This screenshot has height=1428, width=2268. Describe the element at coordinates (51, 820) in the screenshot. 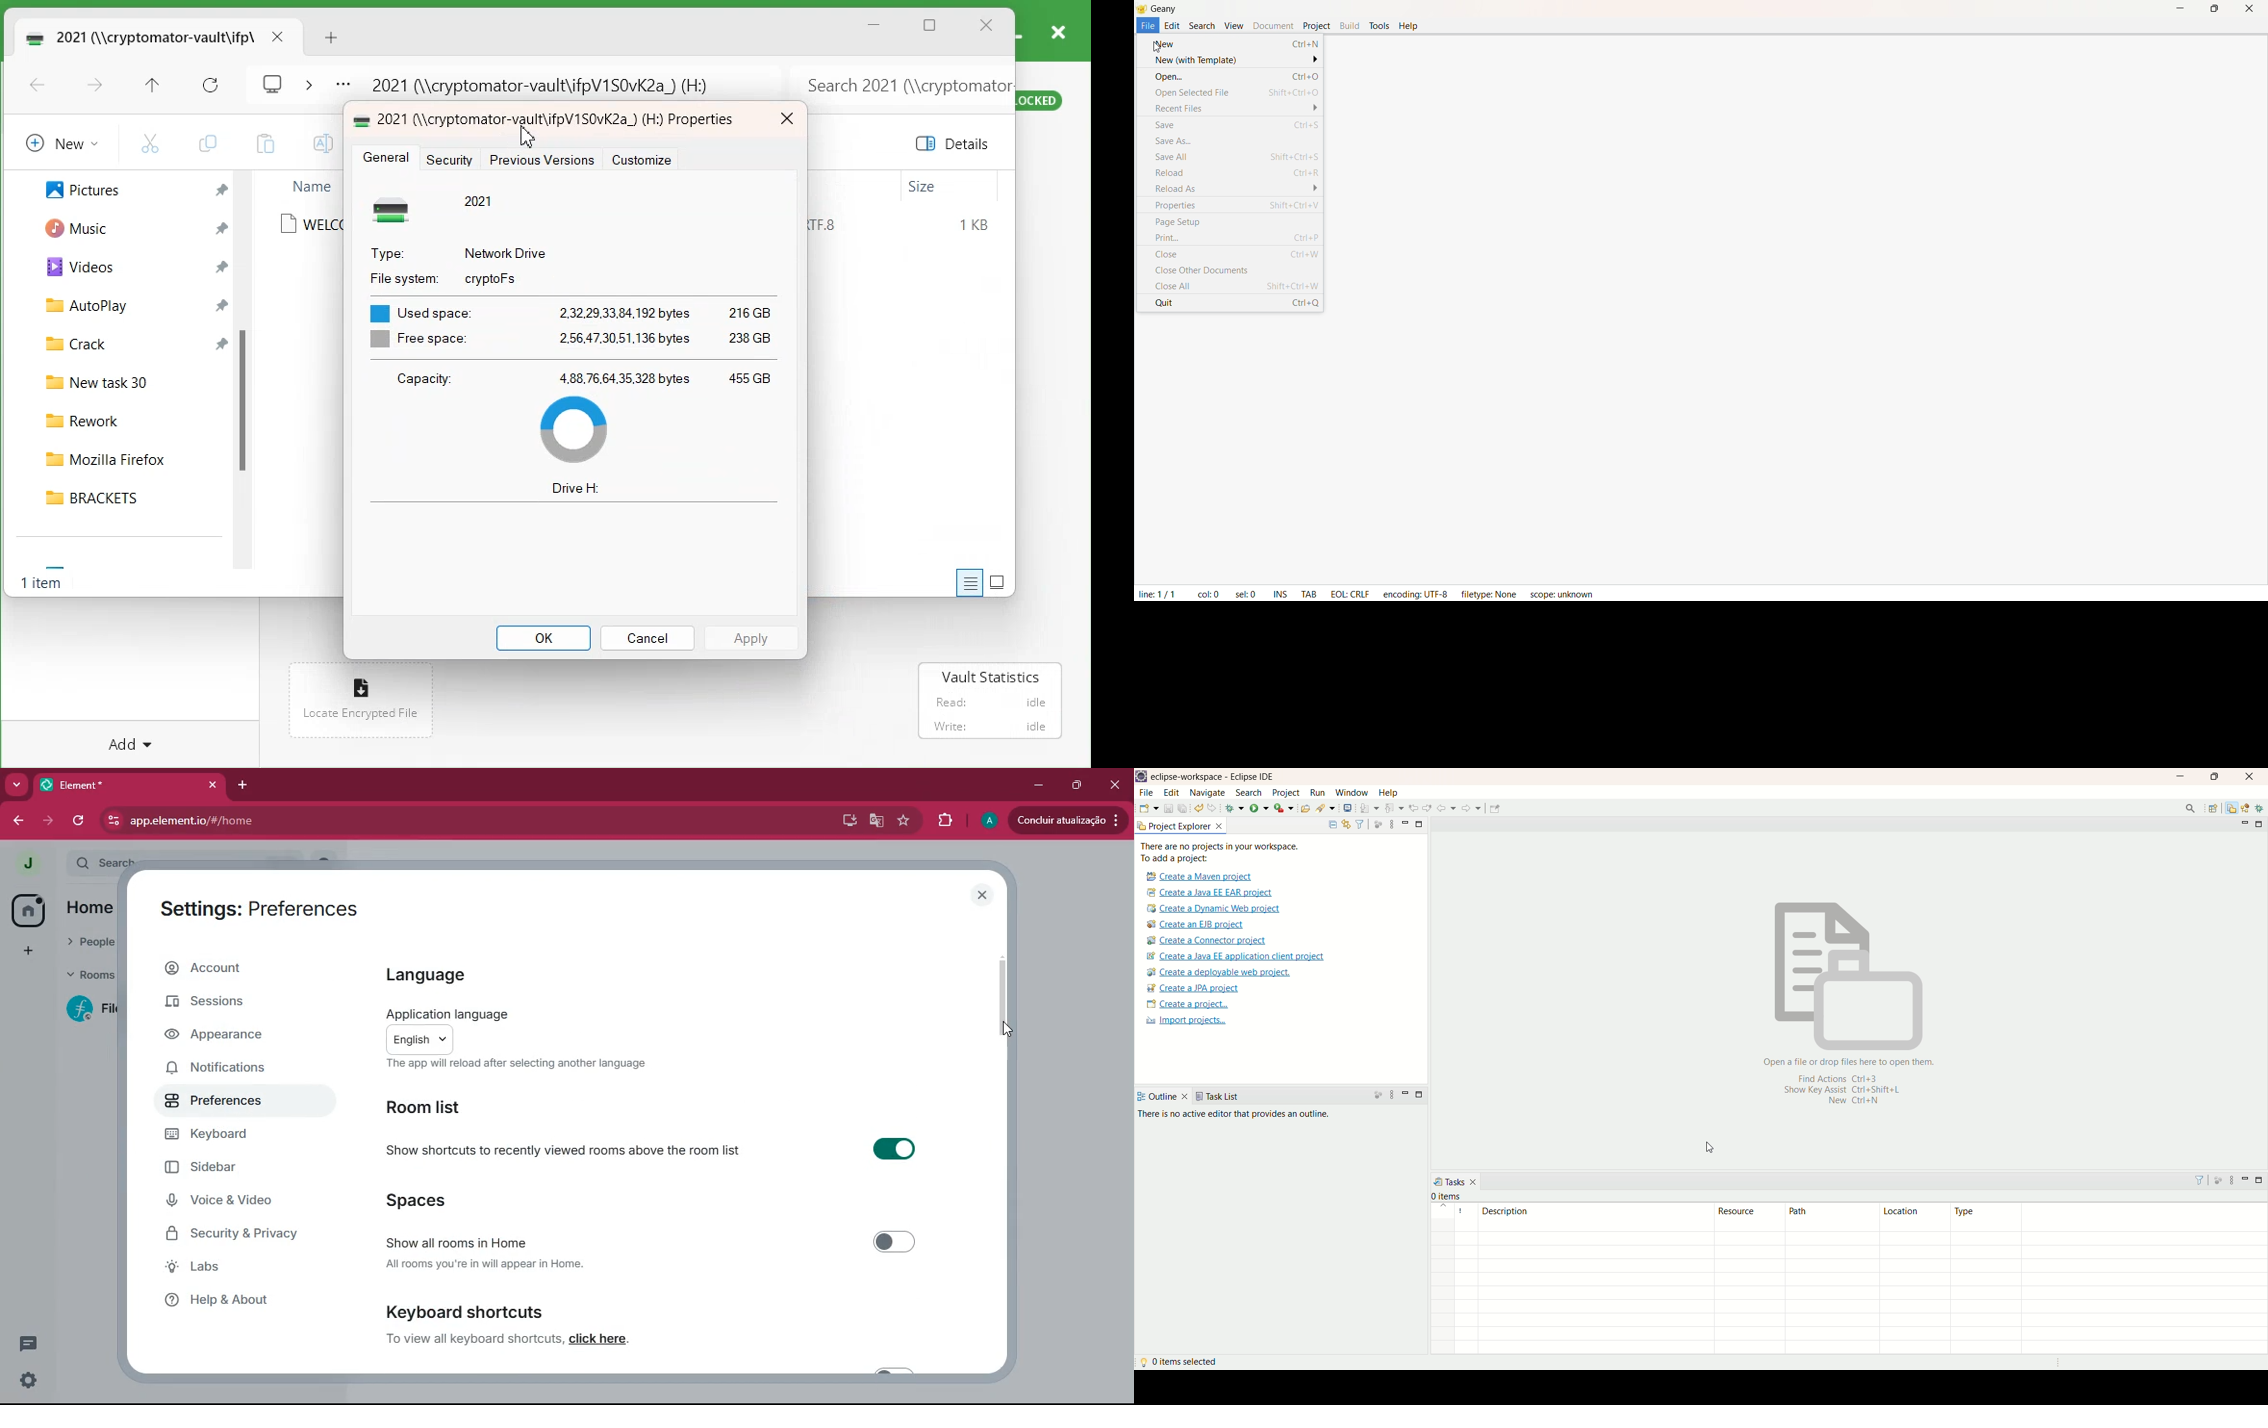

I see `forward` at that location.